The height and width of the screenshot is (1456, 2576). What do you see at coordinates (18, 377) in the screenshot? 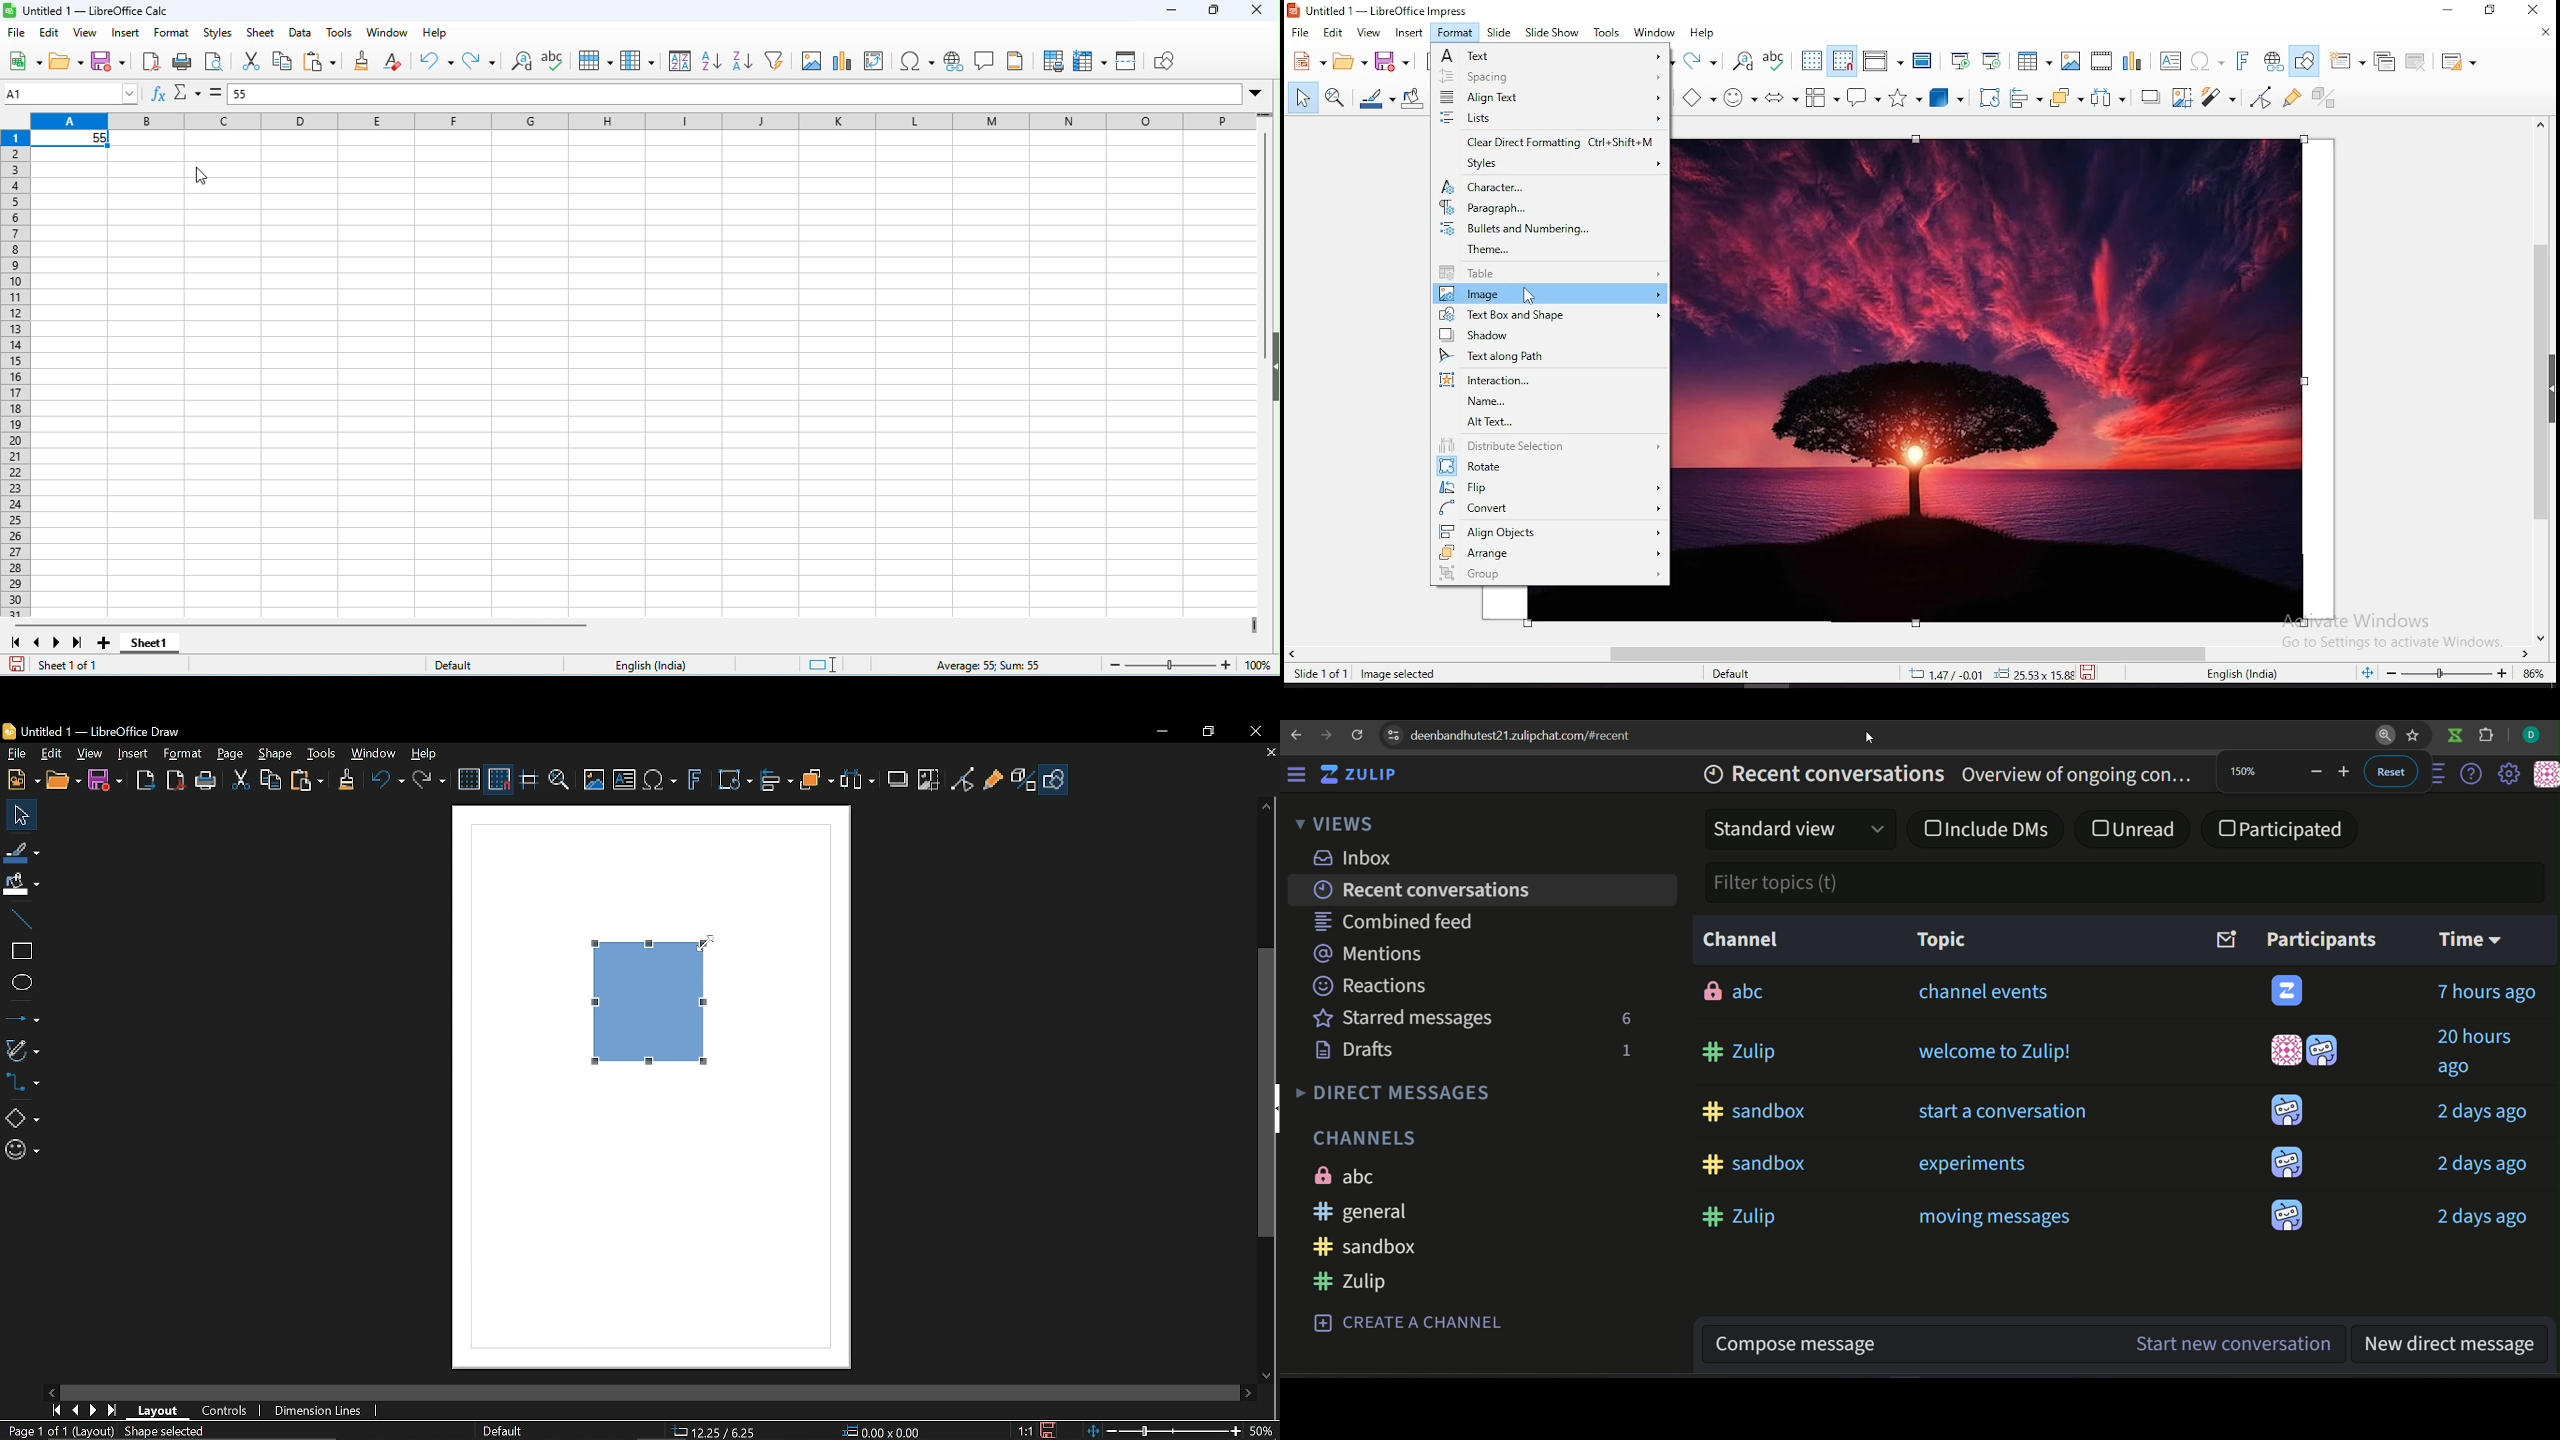
I see `row numbers` at bounding box center [18, 377].